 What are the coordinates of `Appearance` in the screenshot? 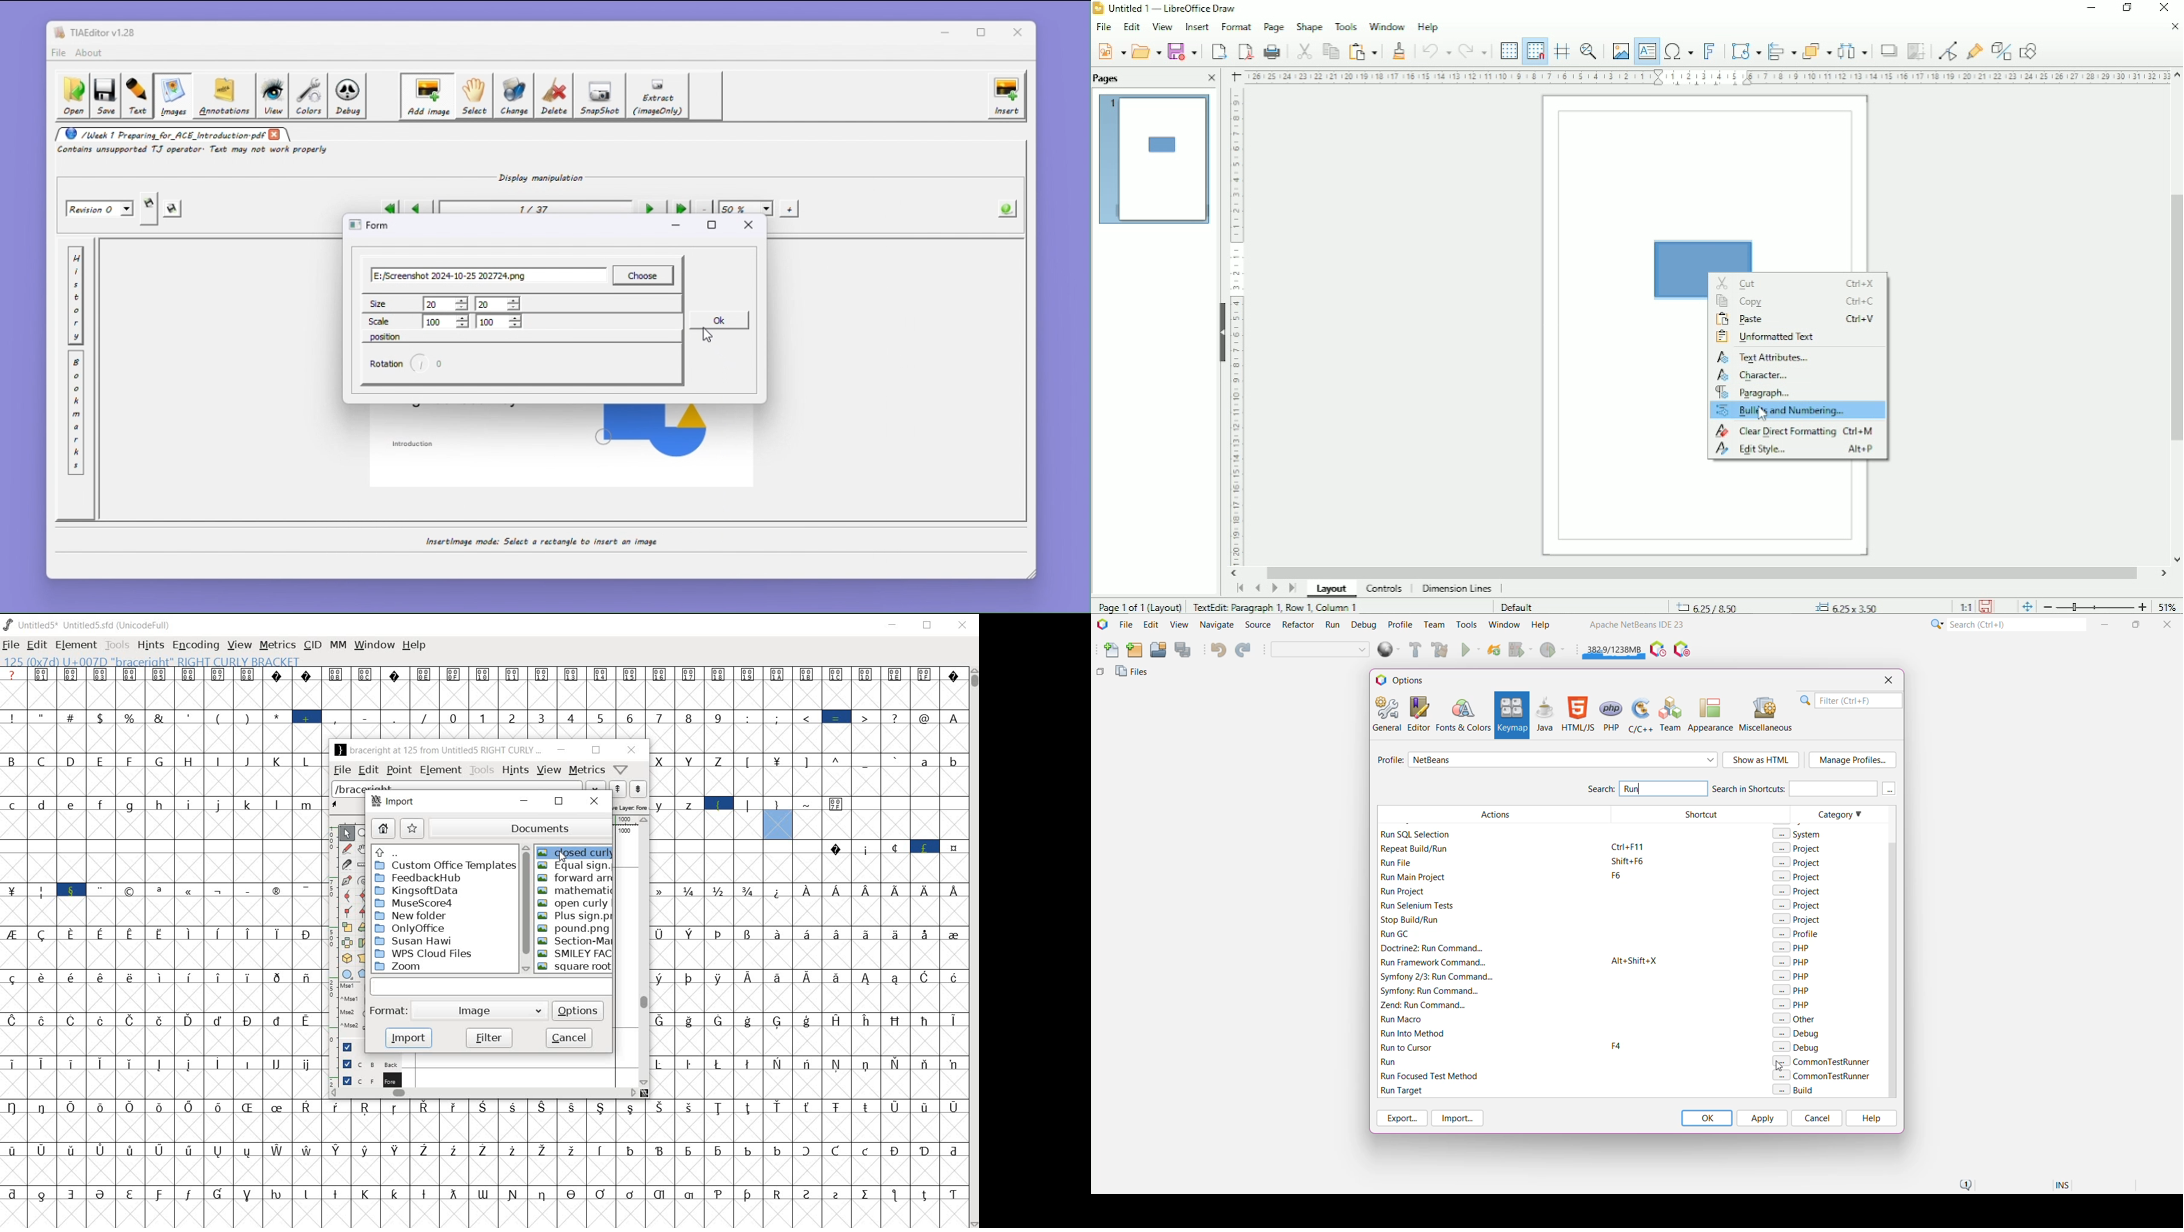 It's located at (1710, 714).